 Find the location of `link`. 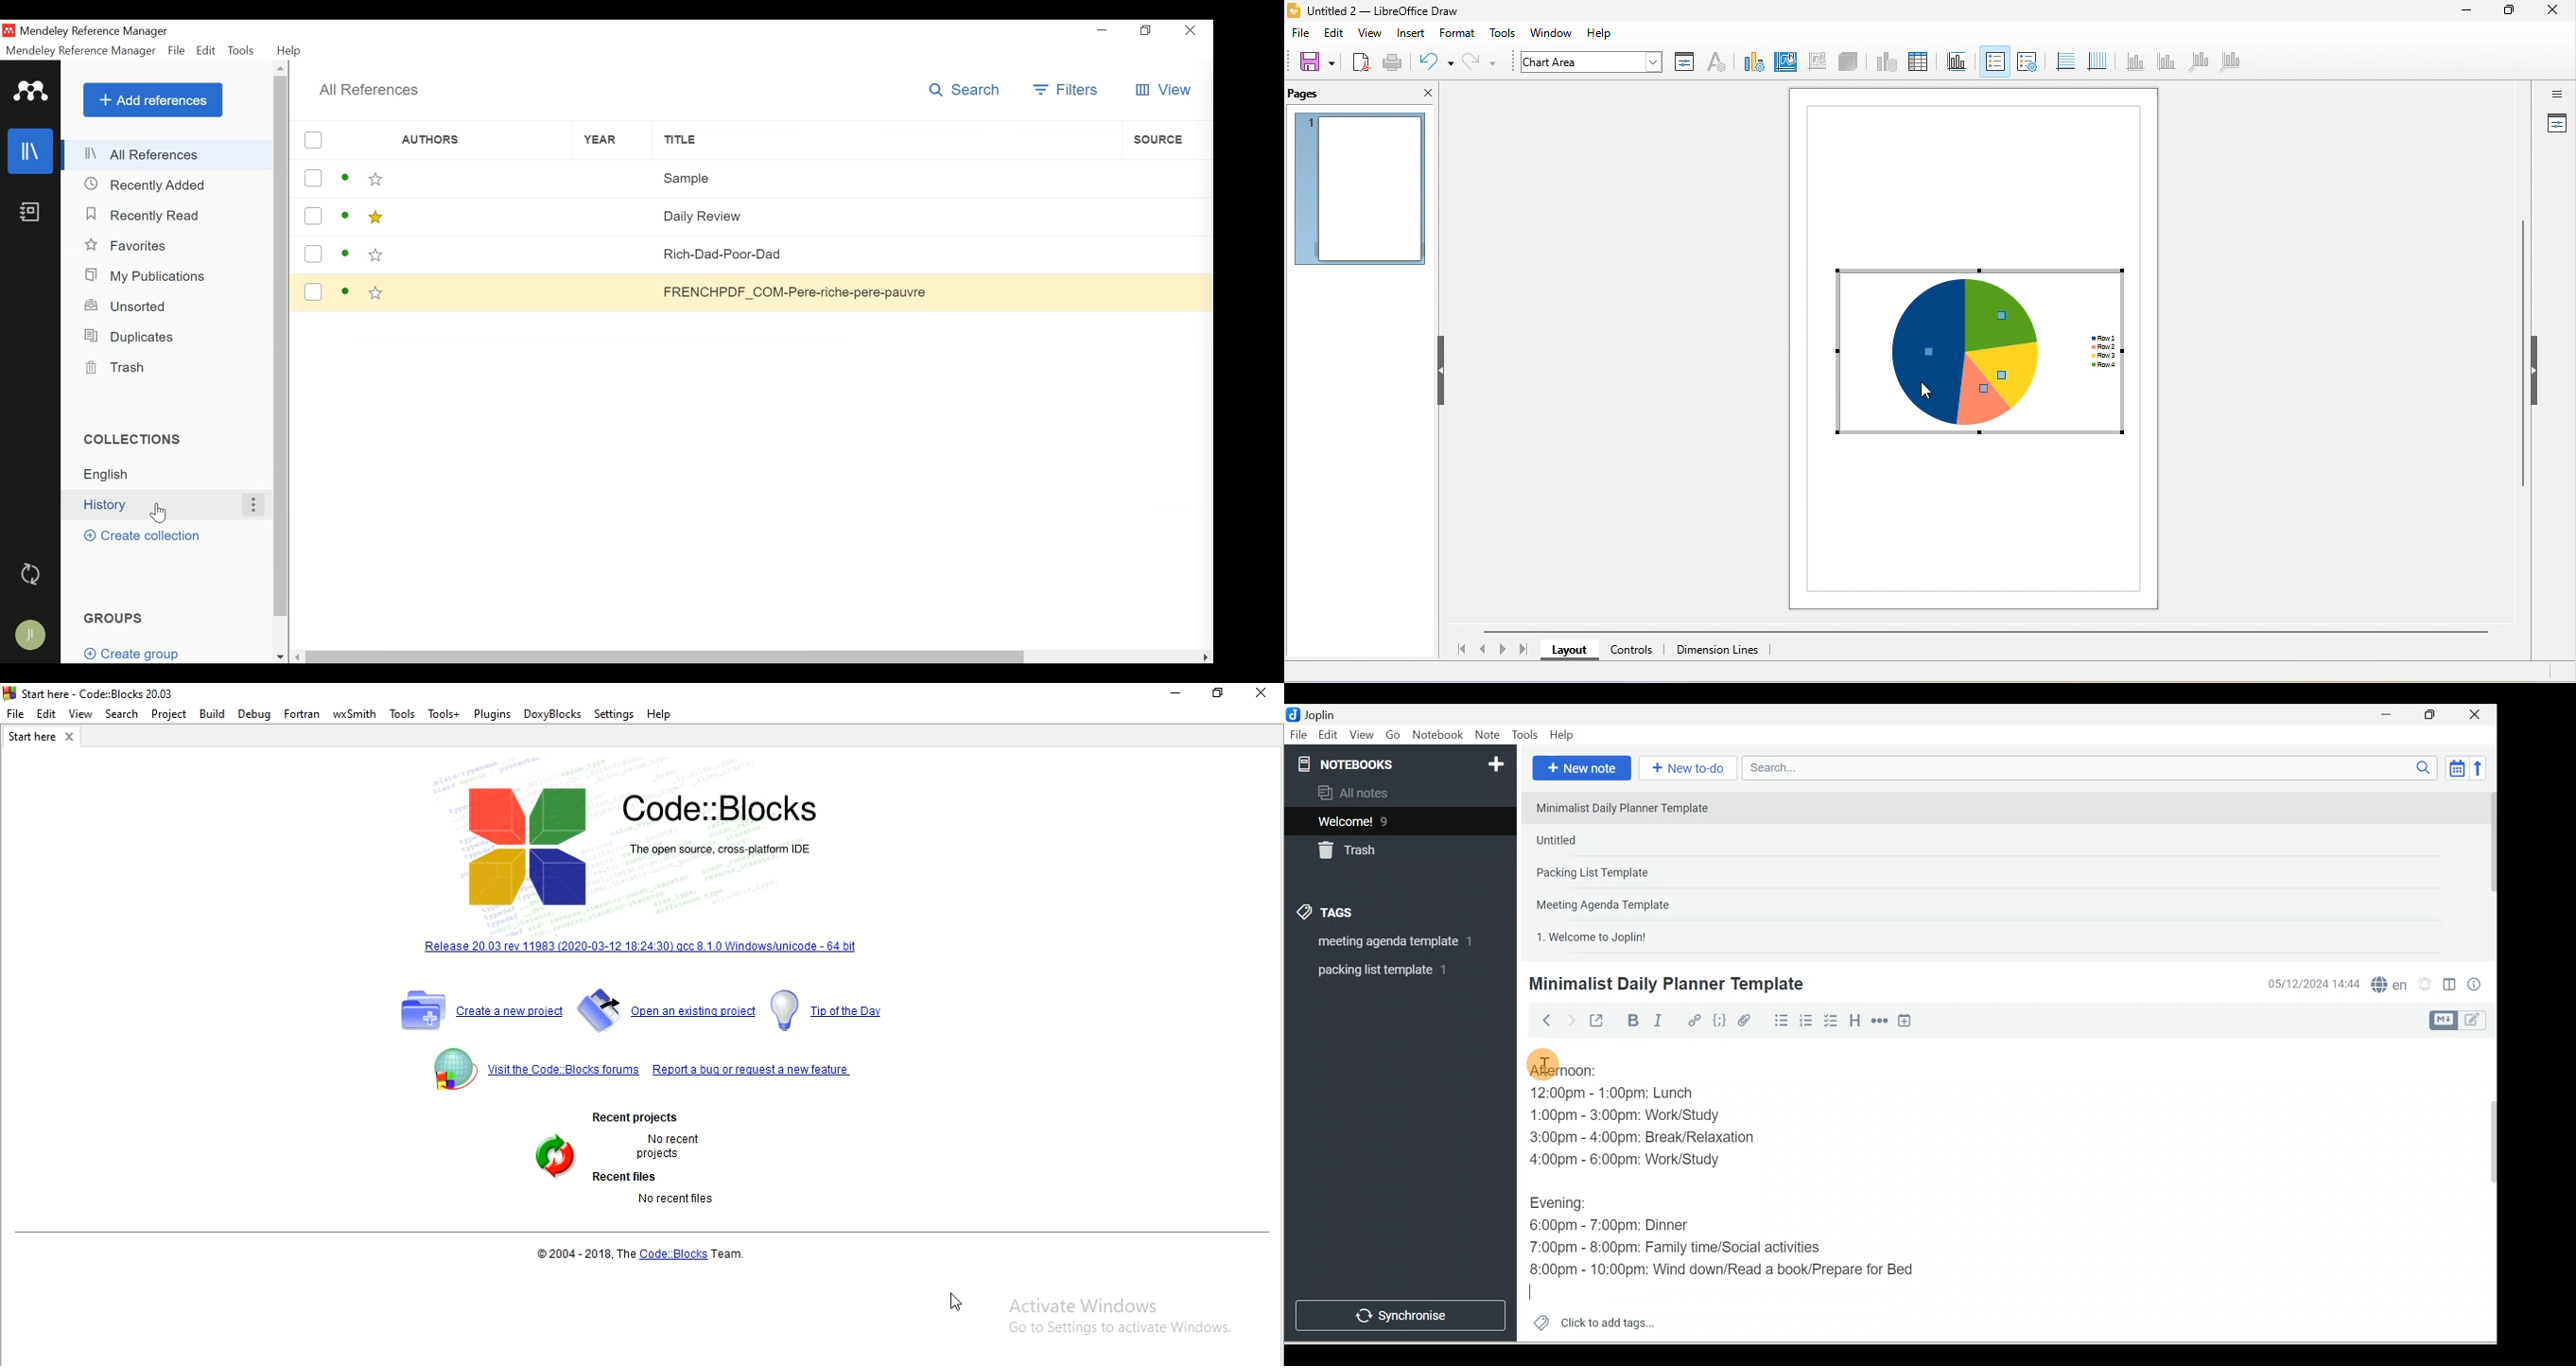

link is located at coordinates (563, 1068).